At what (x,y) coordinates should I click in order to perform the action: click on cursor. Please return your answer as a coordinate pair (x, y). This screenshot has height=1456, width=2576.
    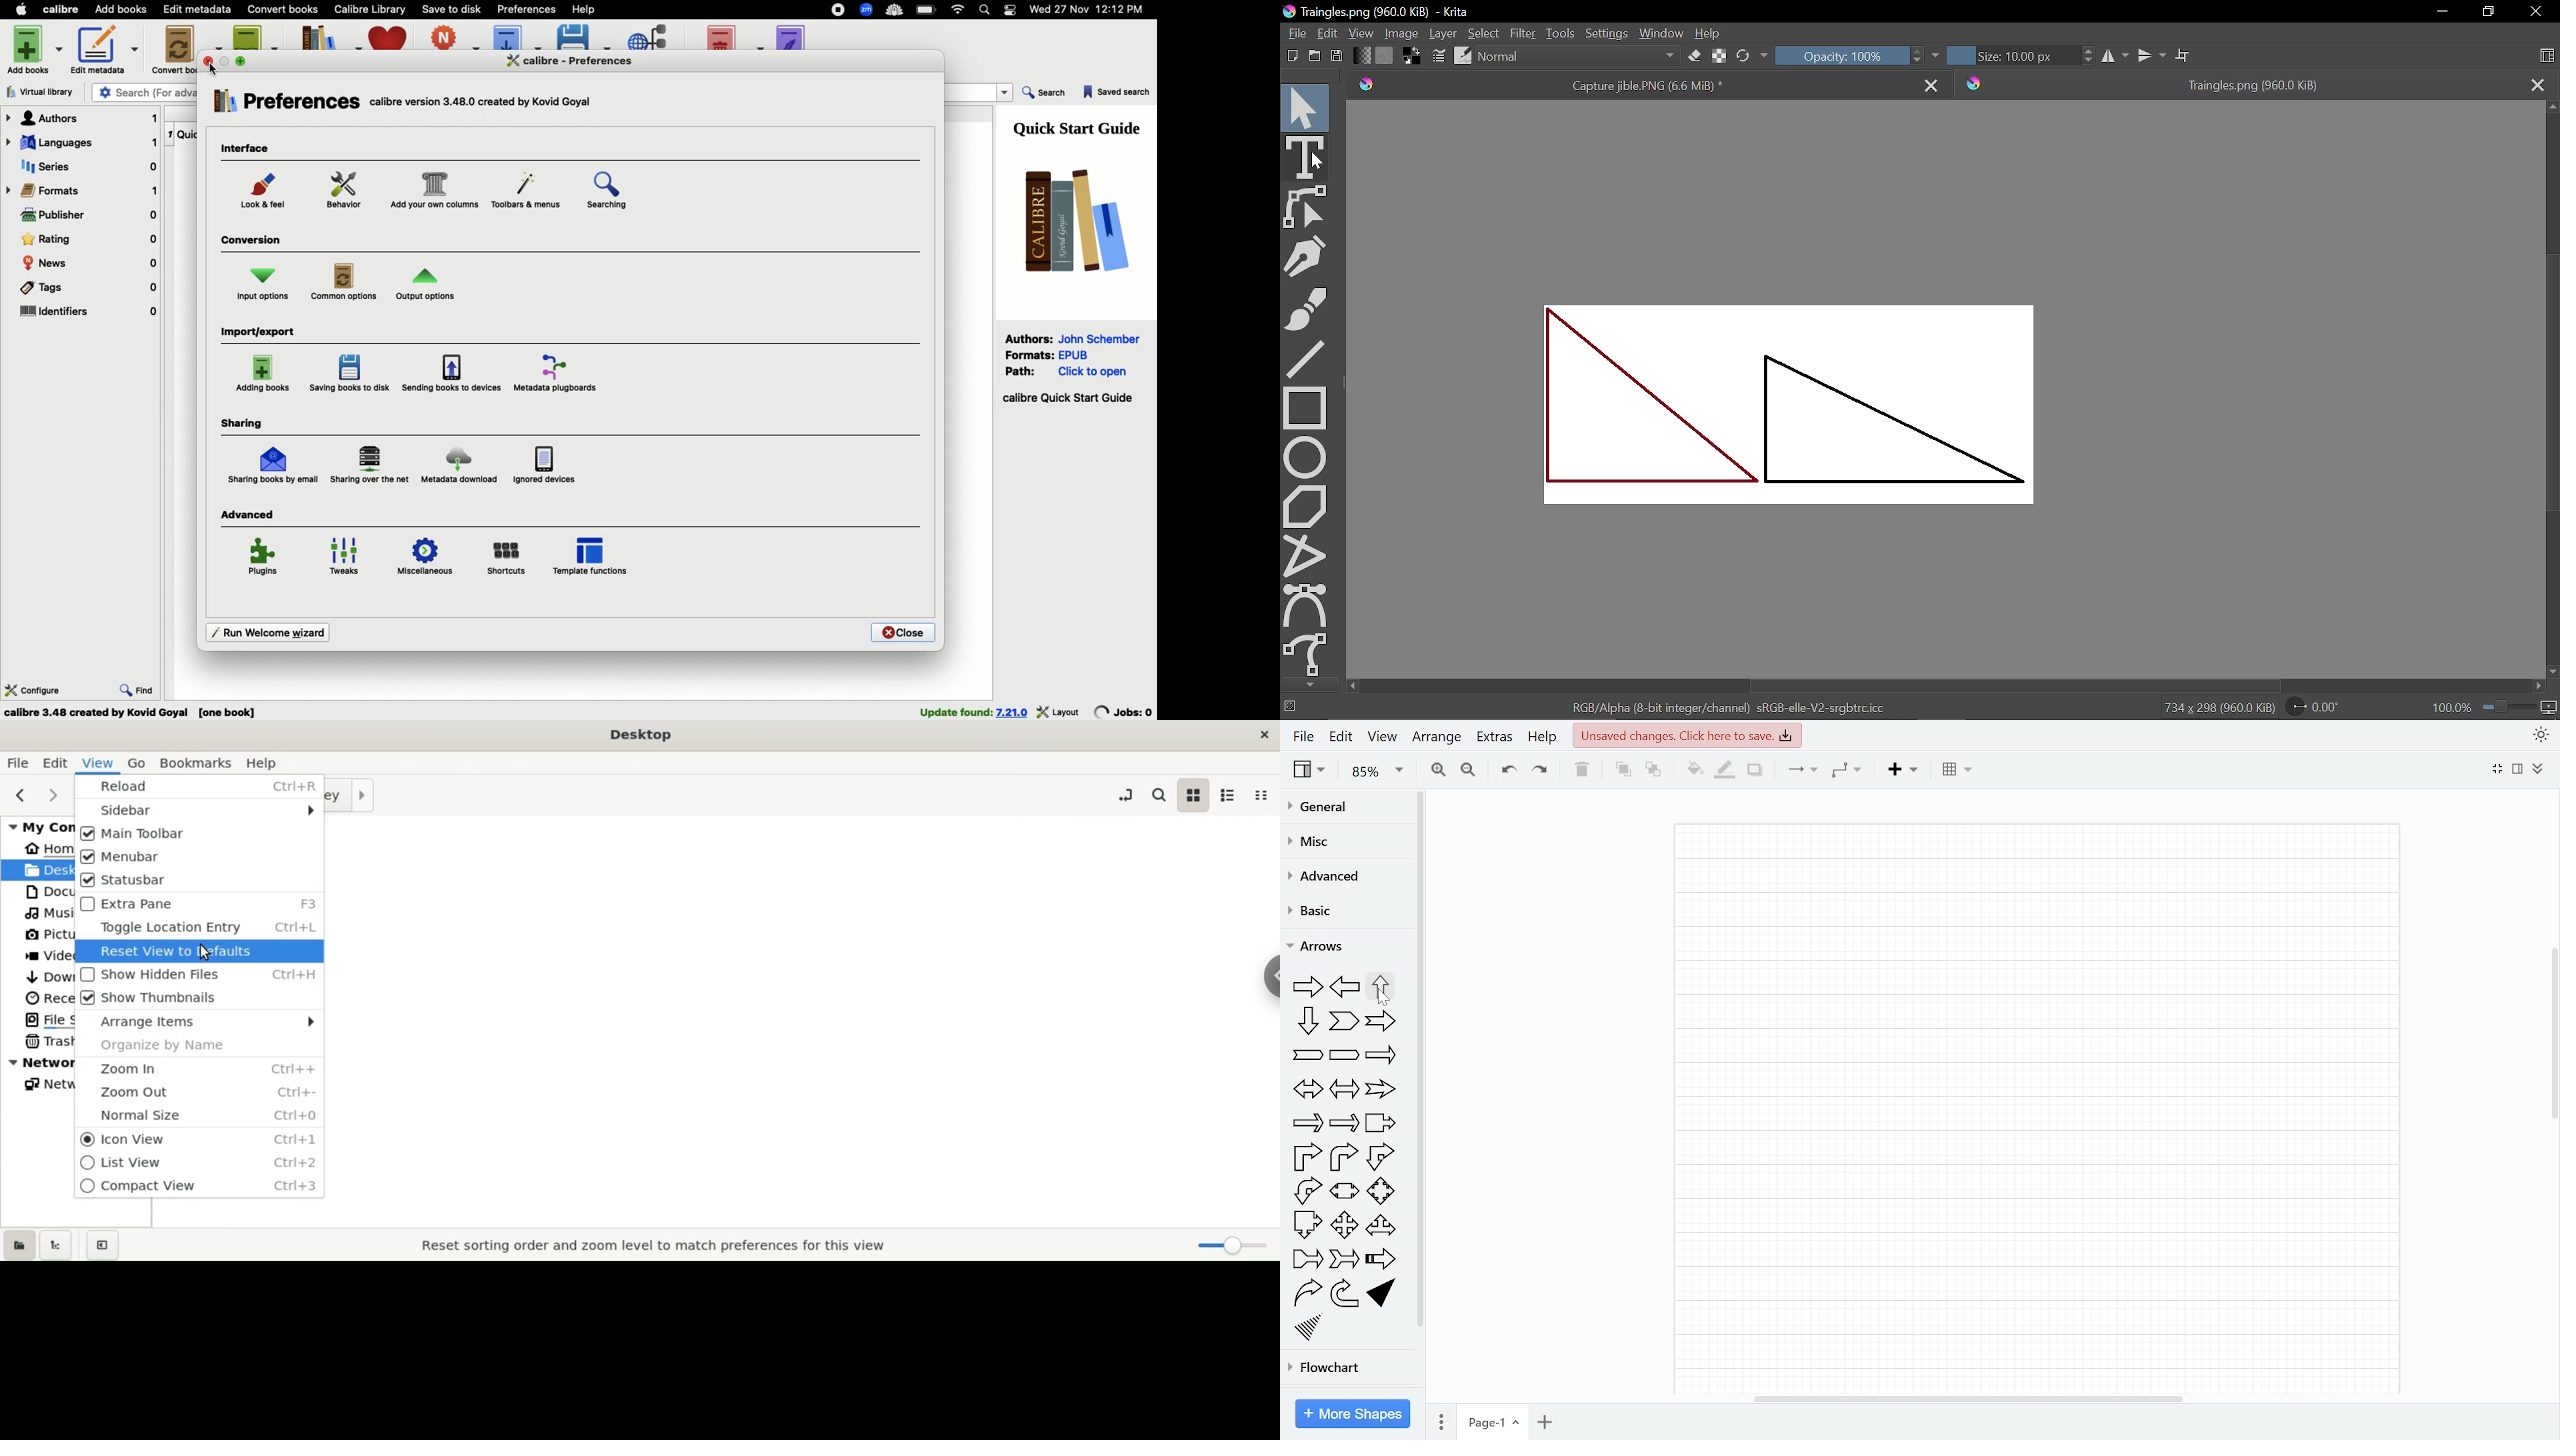
    Looking at the image, I should click on (215, 71).